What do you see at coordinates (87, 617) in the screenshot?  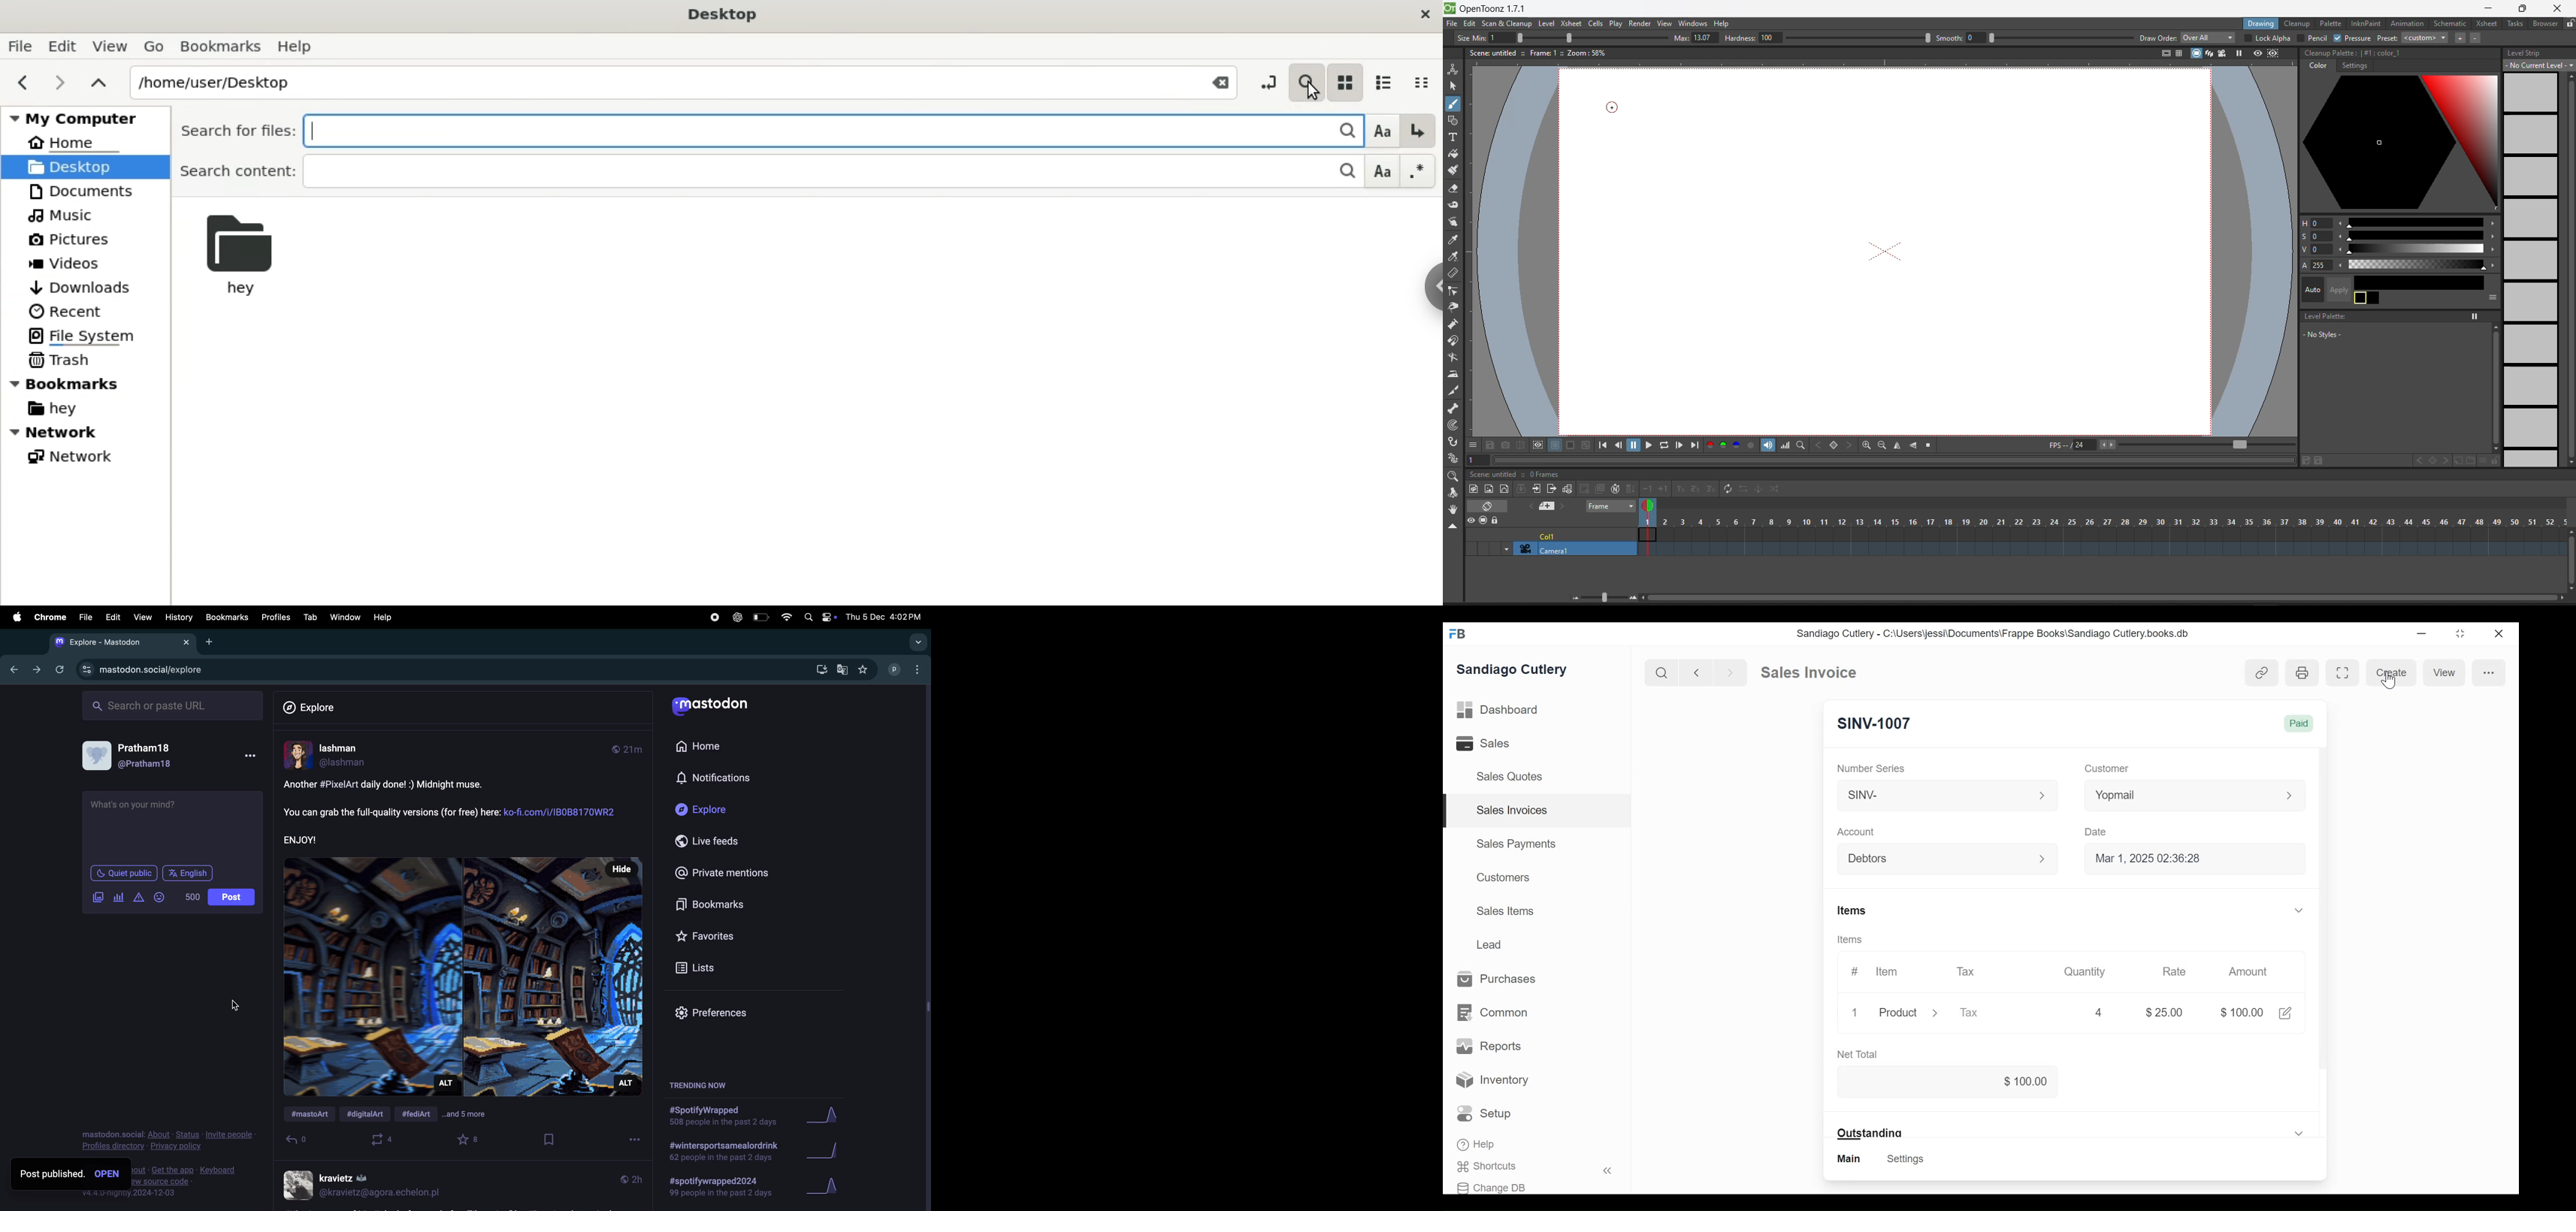 I see `file` at bounding box center [87, 617].